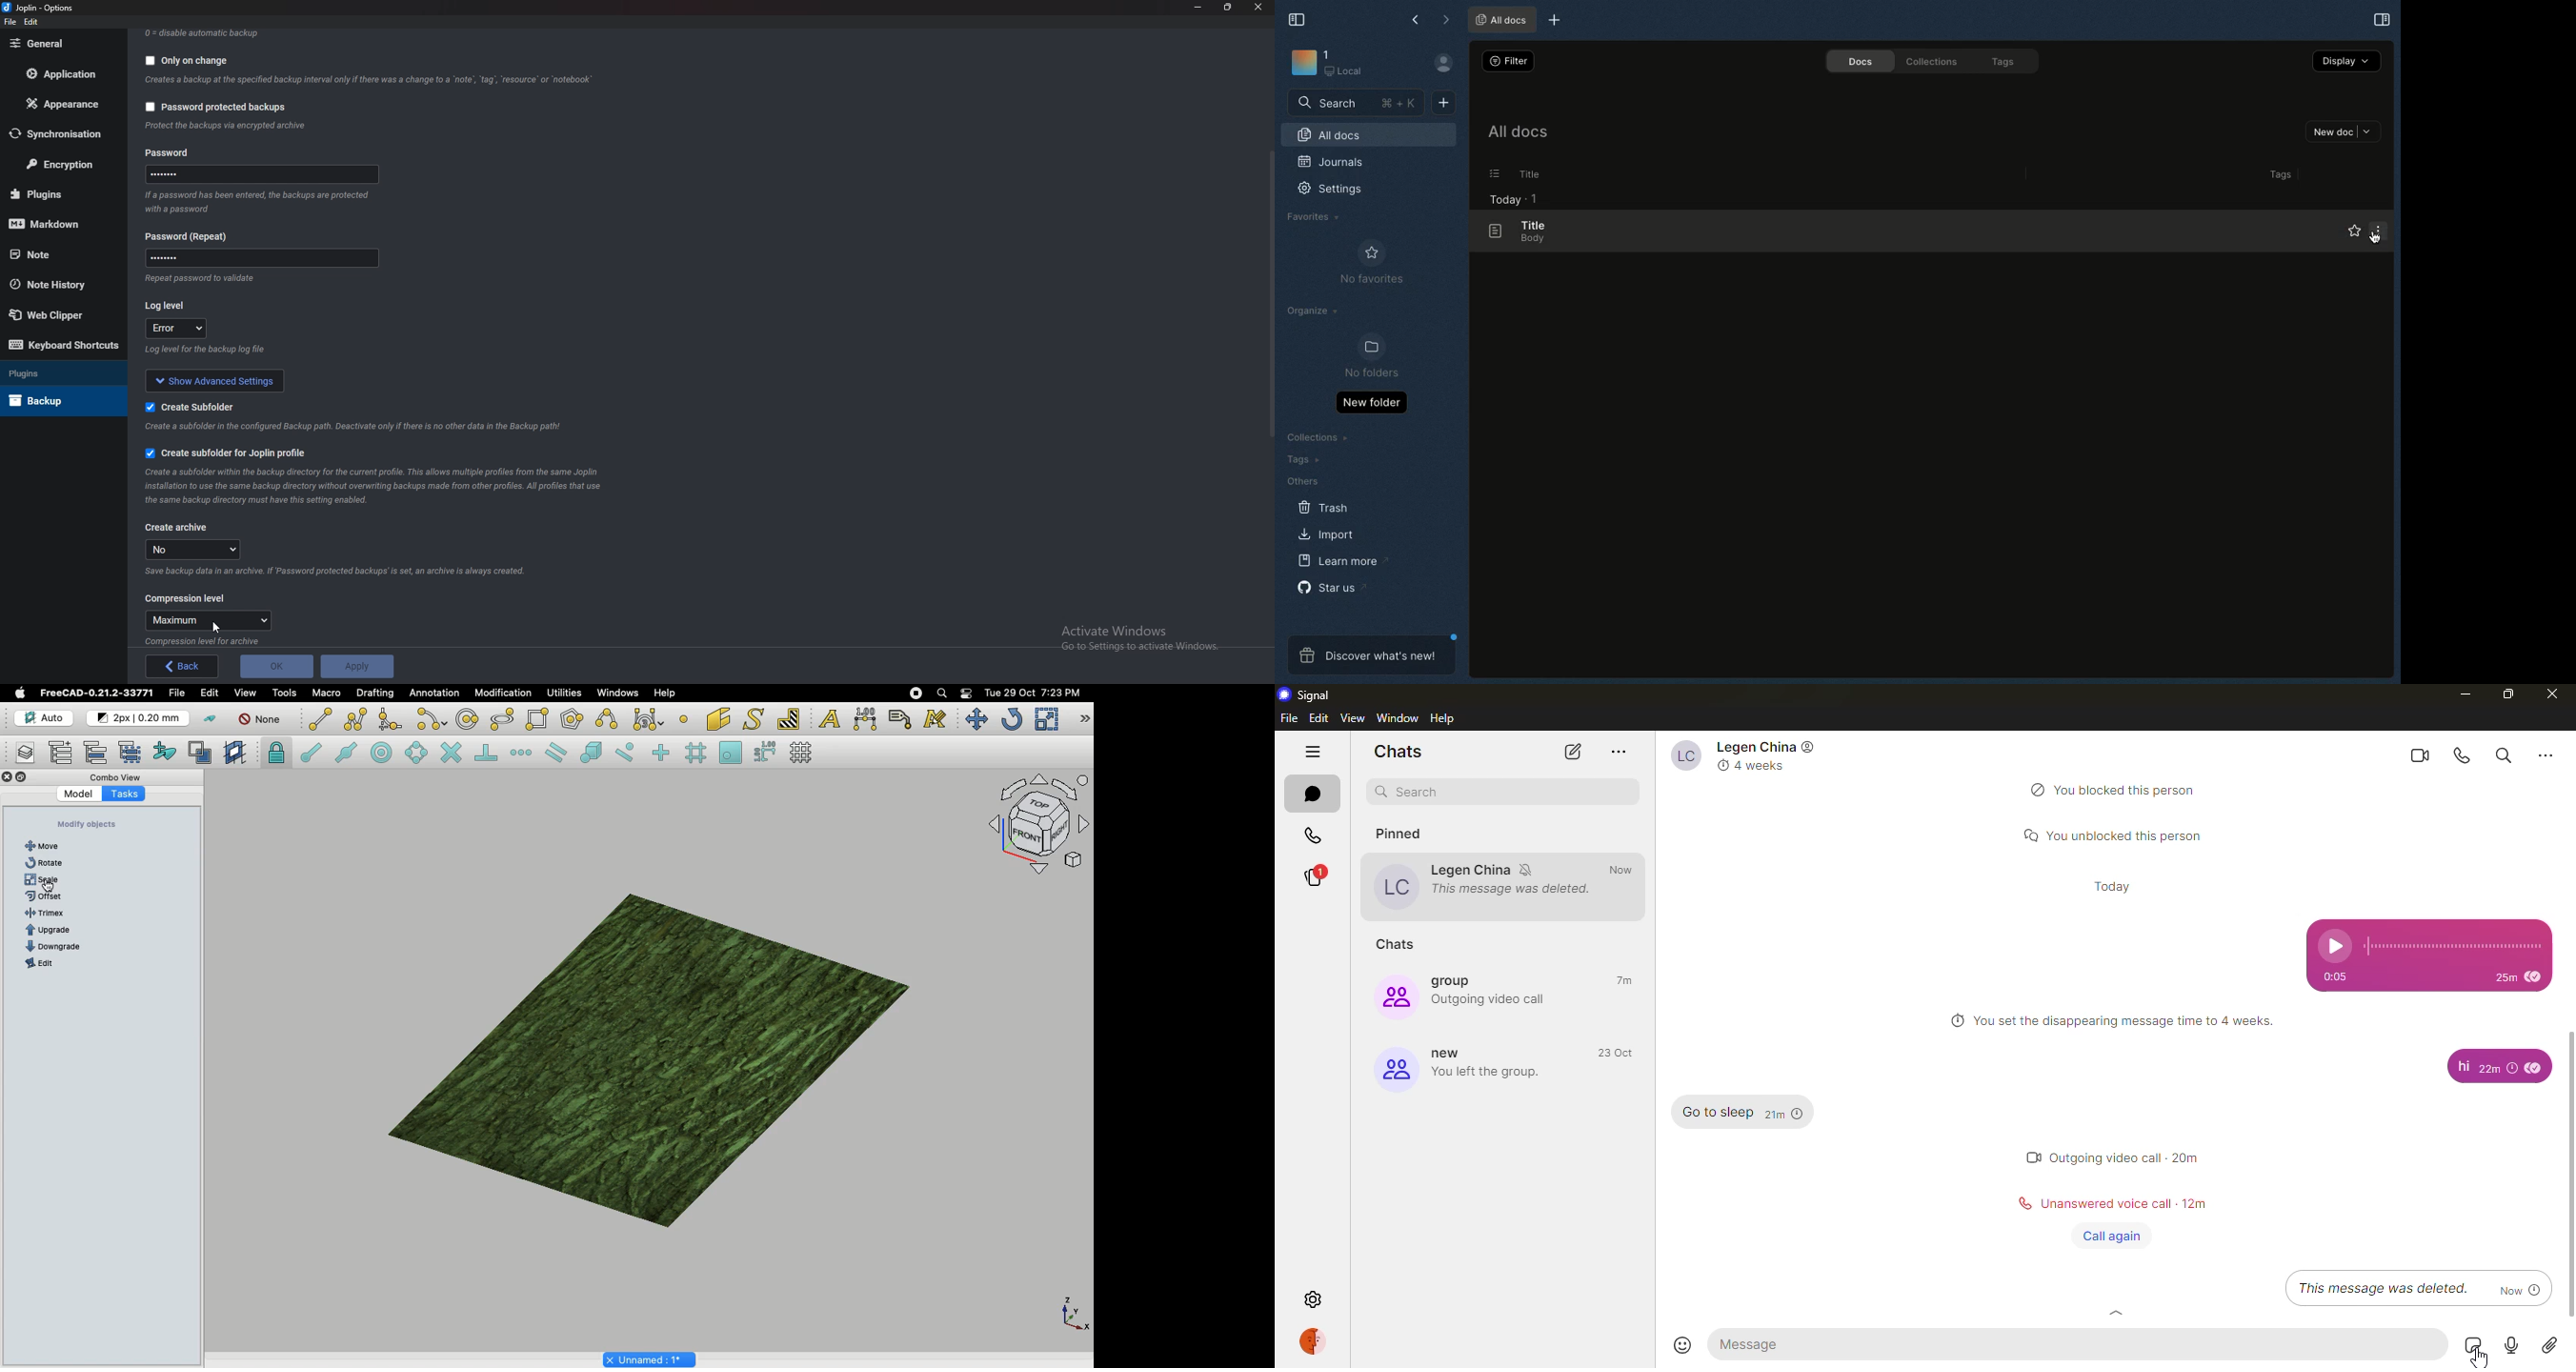  What do you see at coordinates (763, 752) in the screenshot?
I see `Snap dimensions` at bounding box center [763, 752].